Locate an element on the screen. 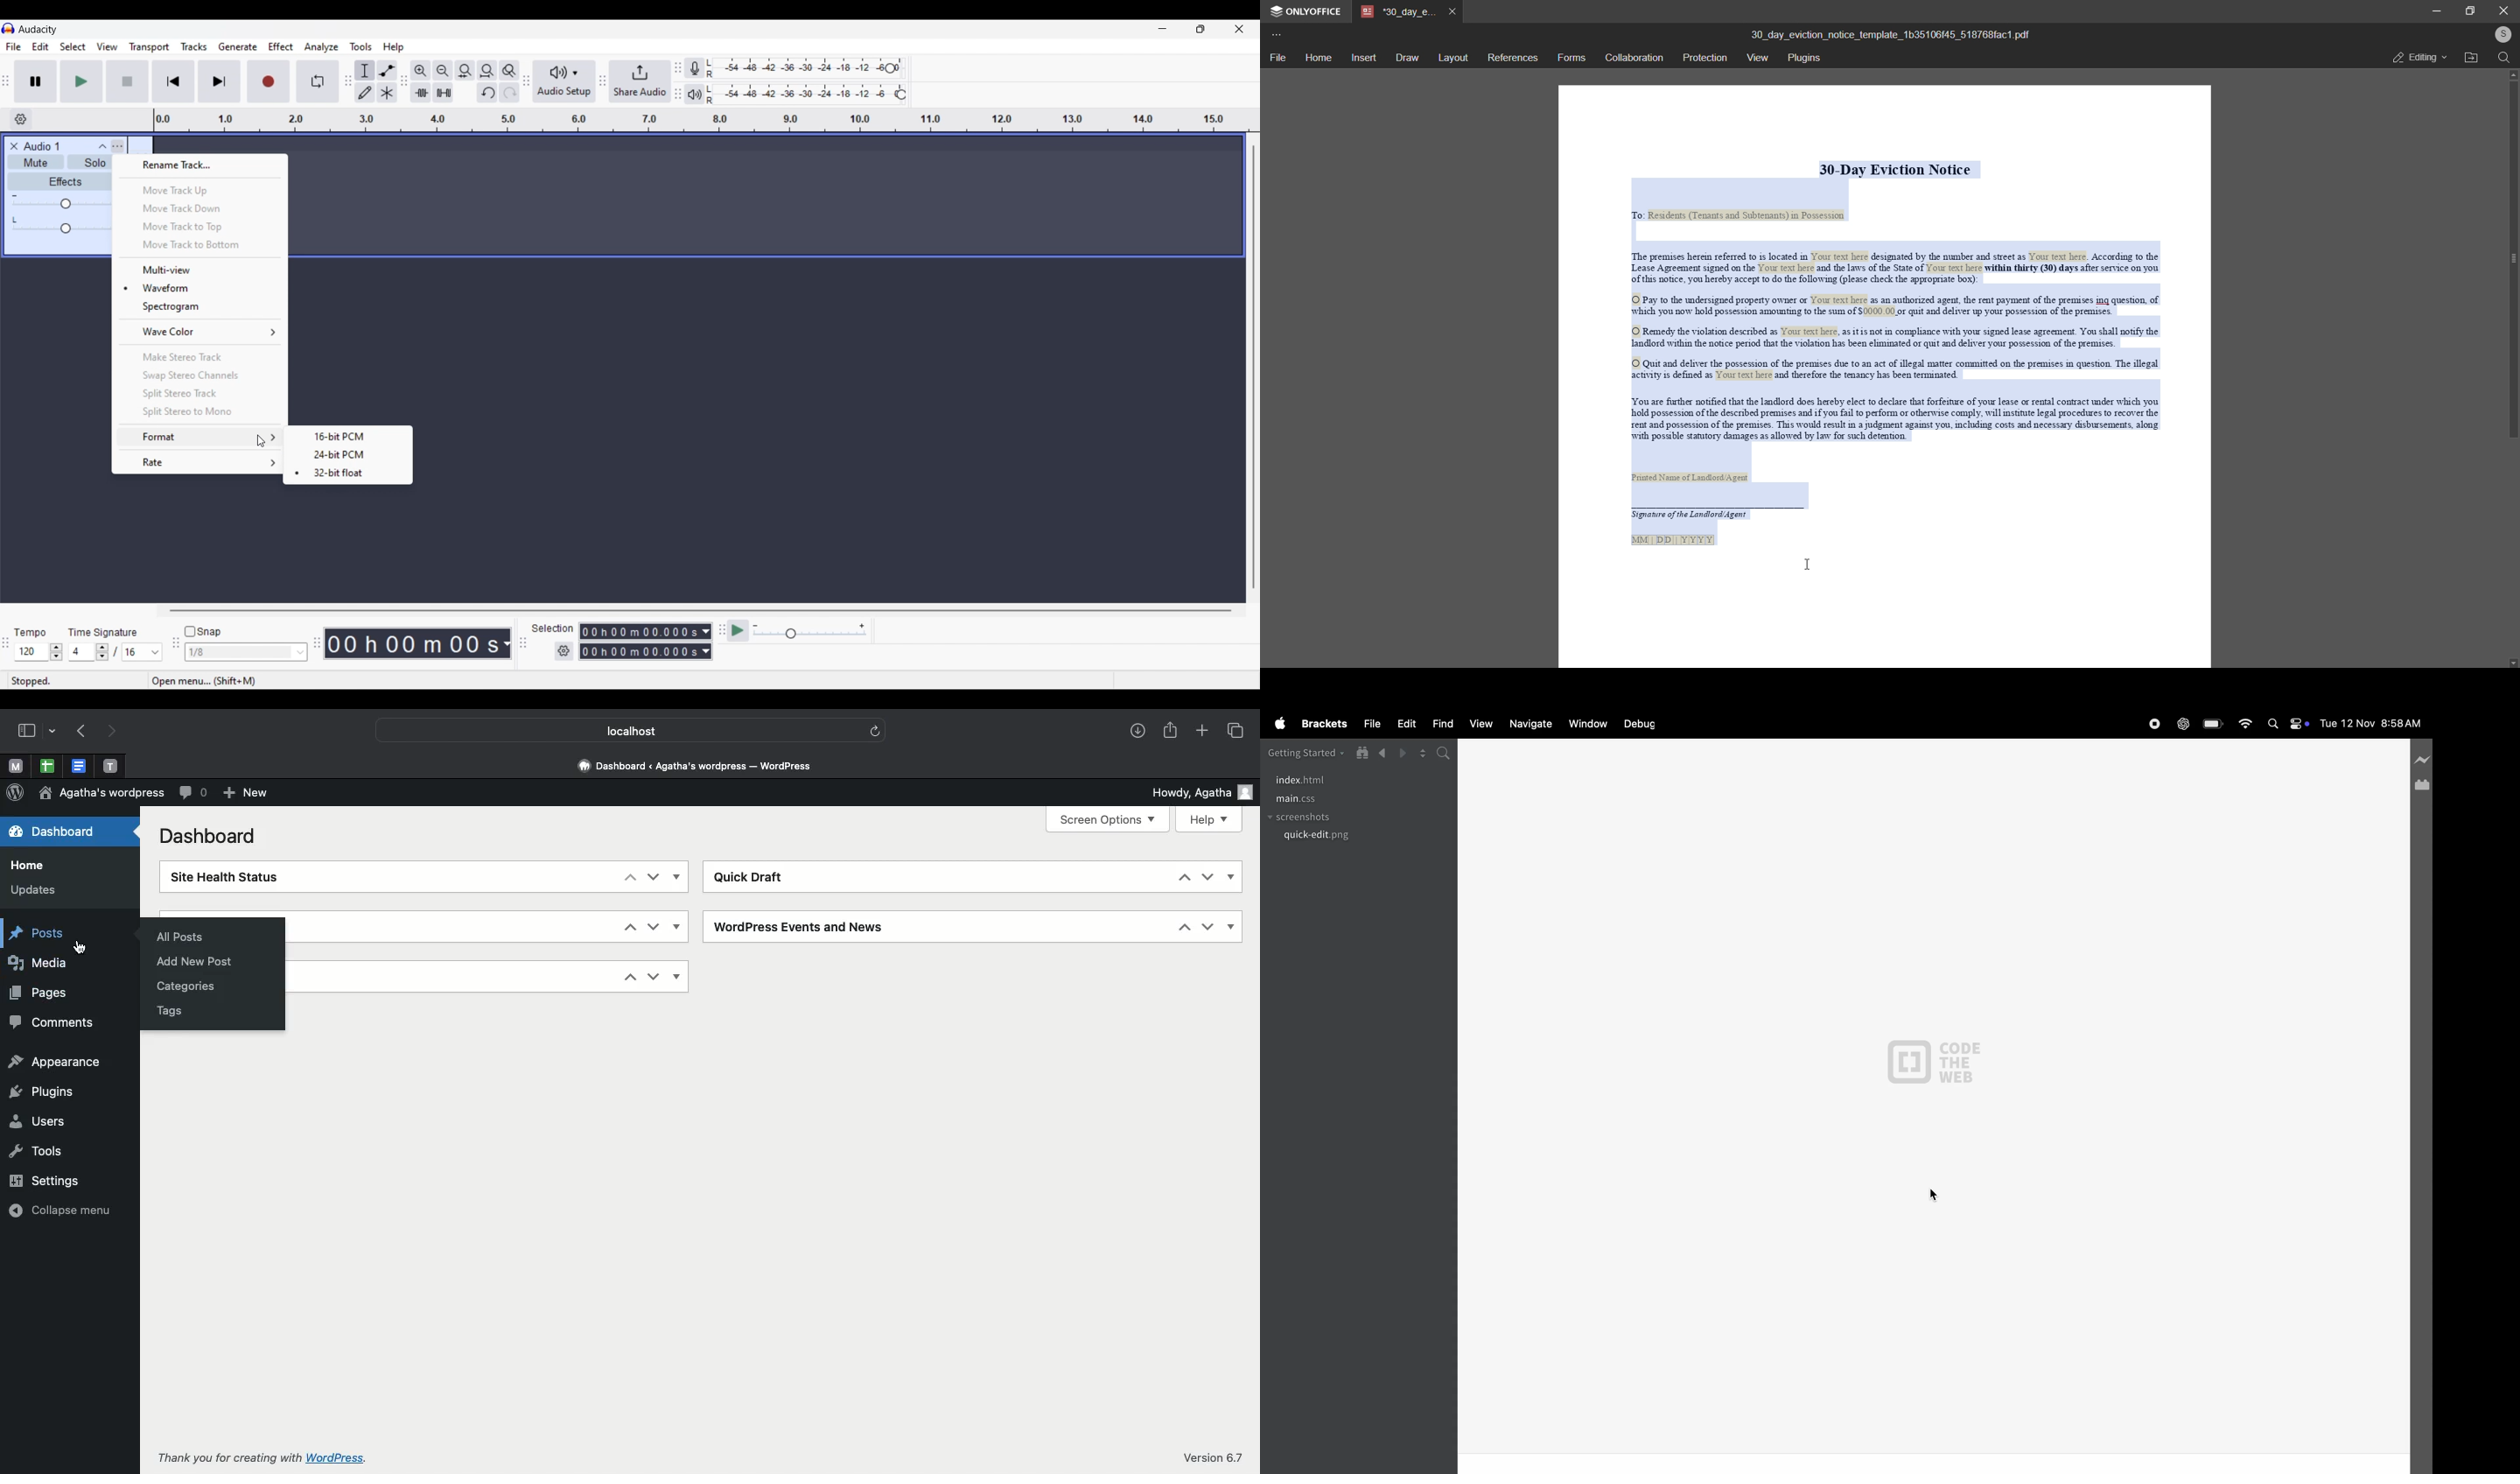  Rename track is located at coordinates (200, 165).